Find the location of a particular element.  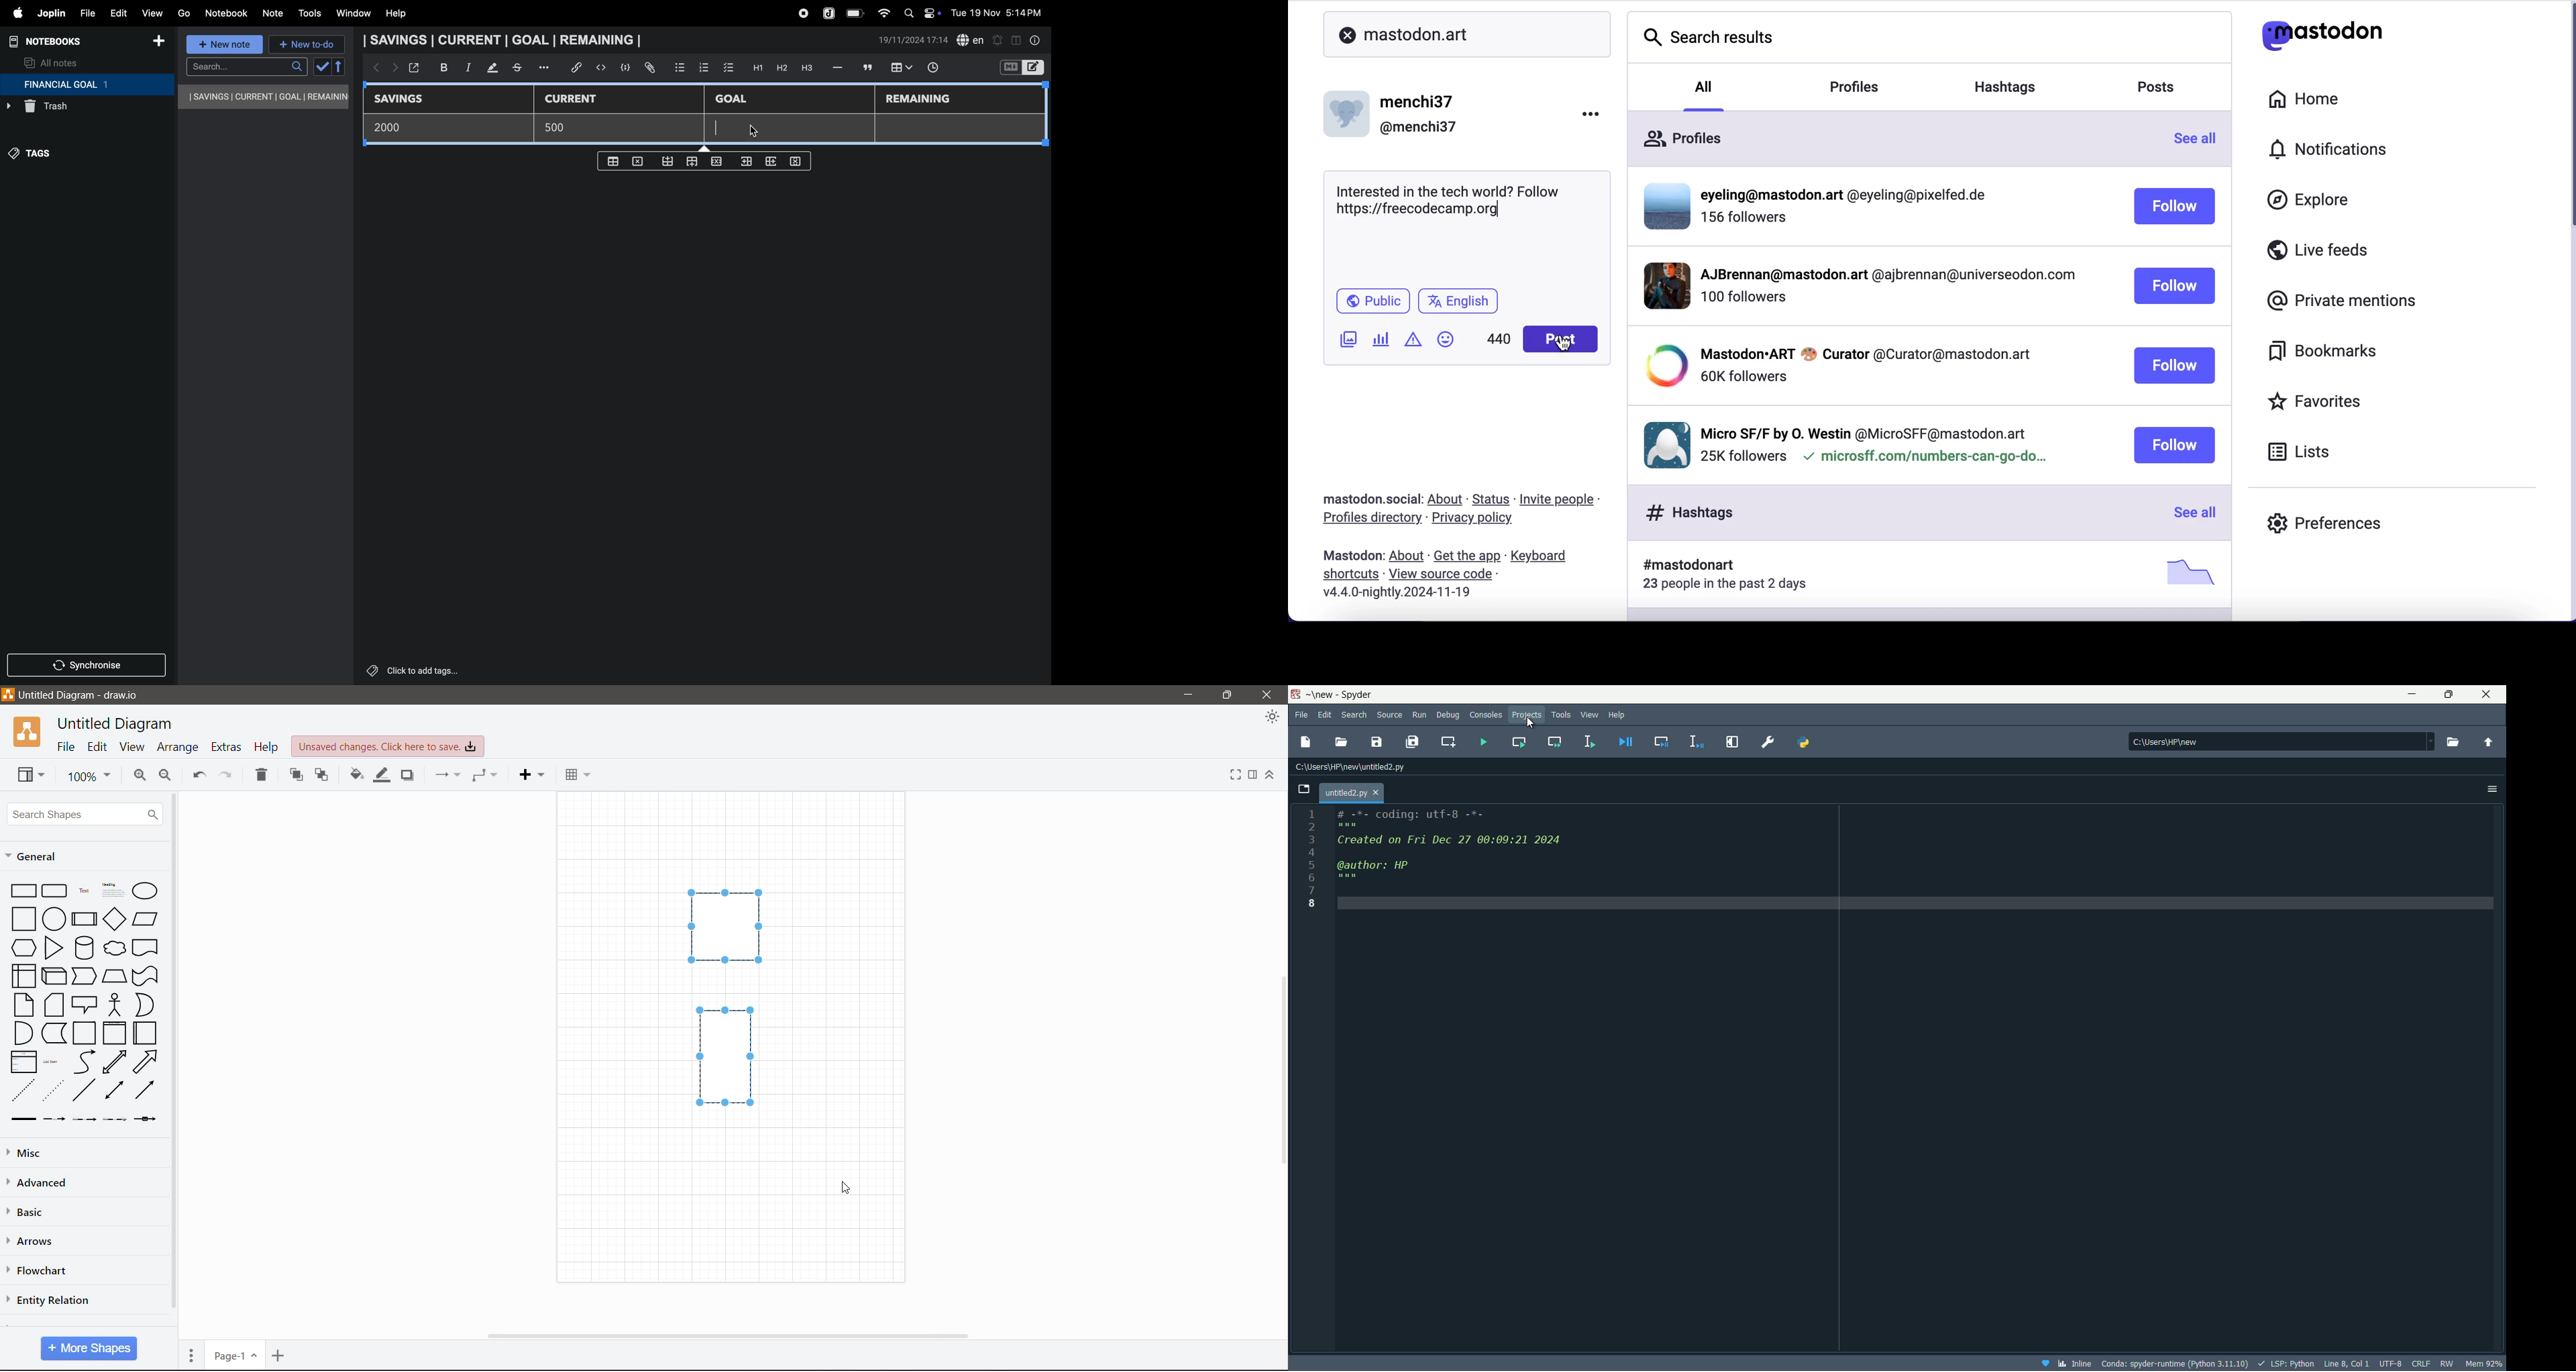

Goal is located at coordinates (738, 100).